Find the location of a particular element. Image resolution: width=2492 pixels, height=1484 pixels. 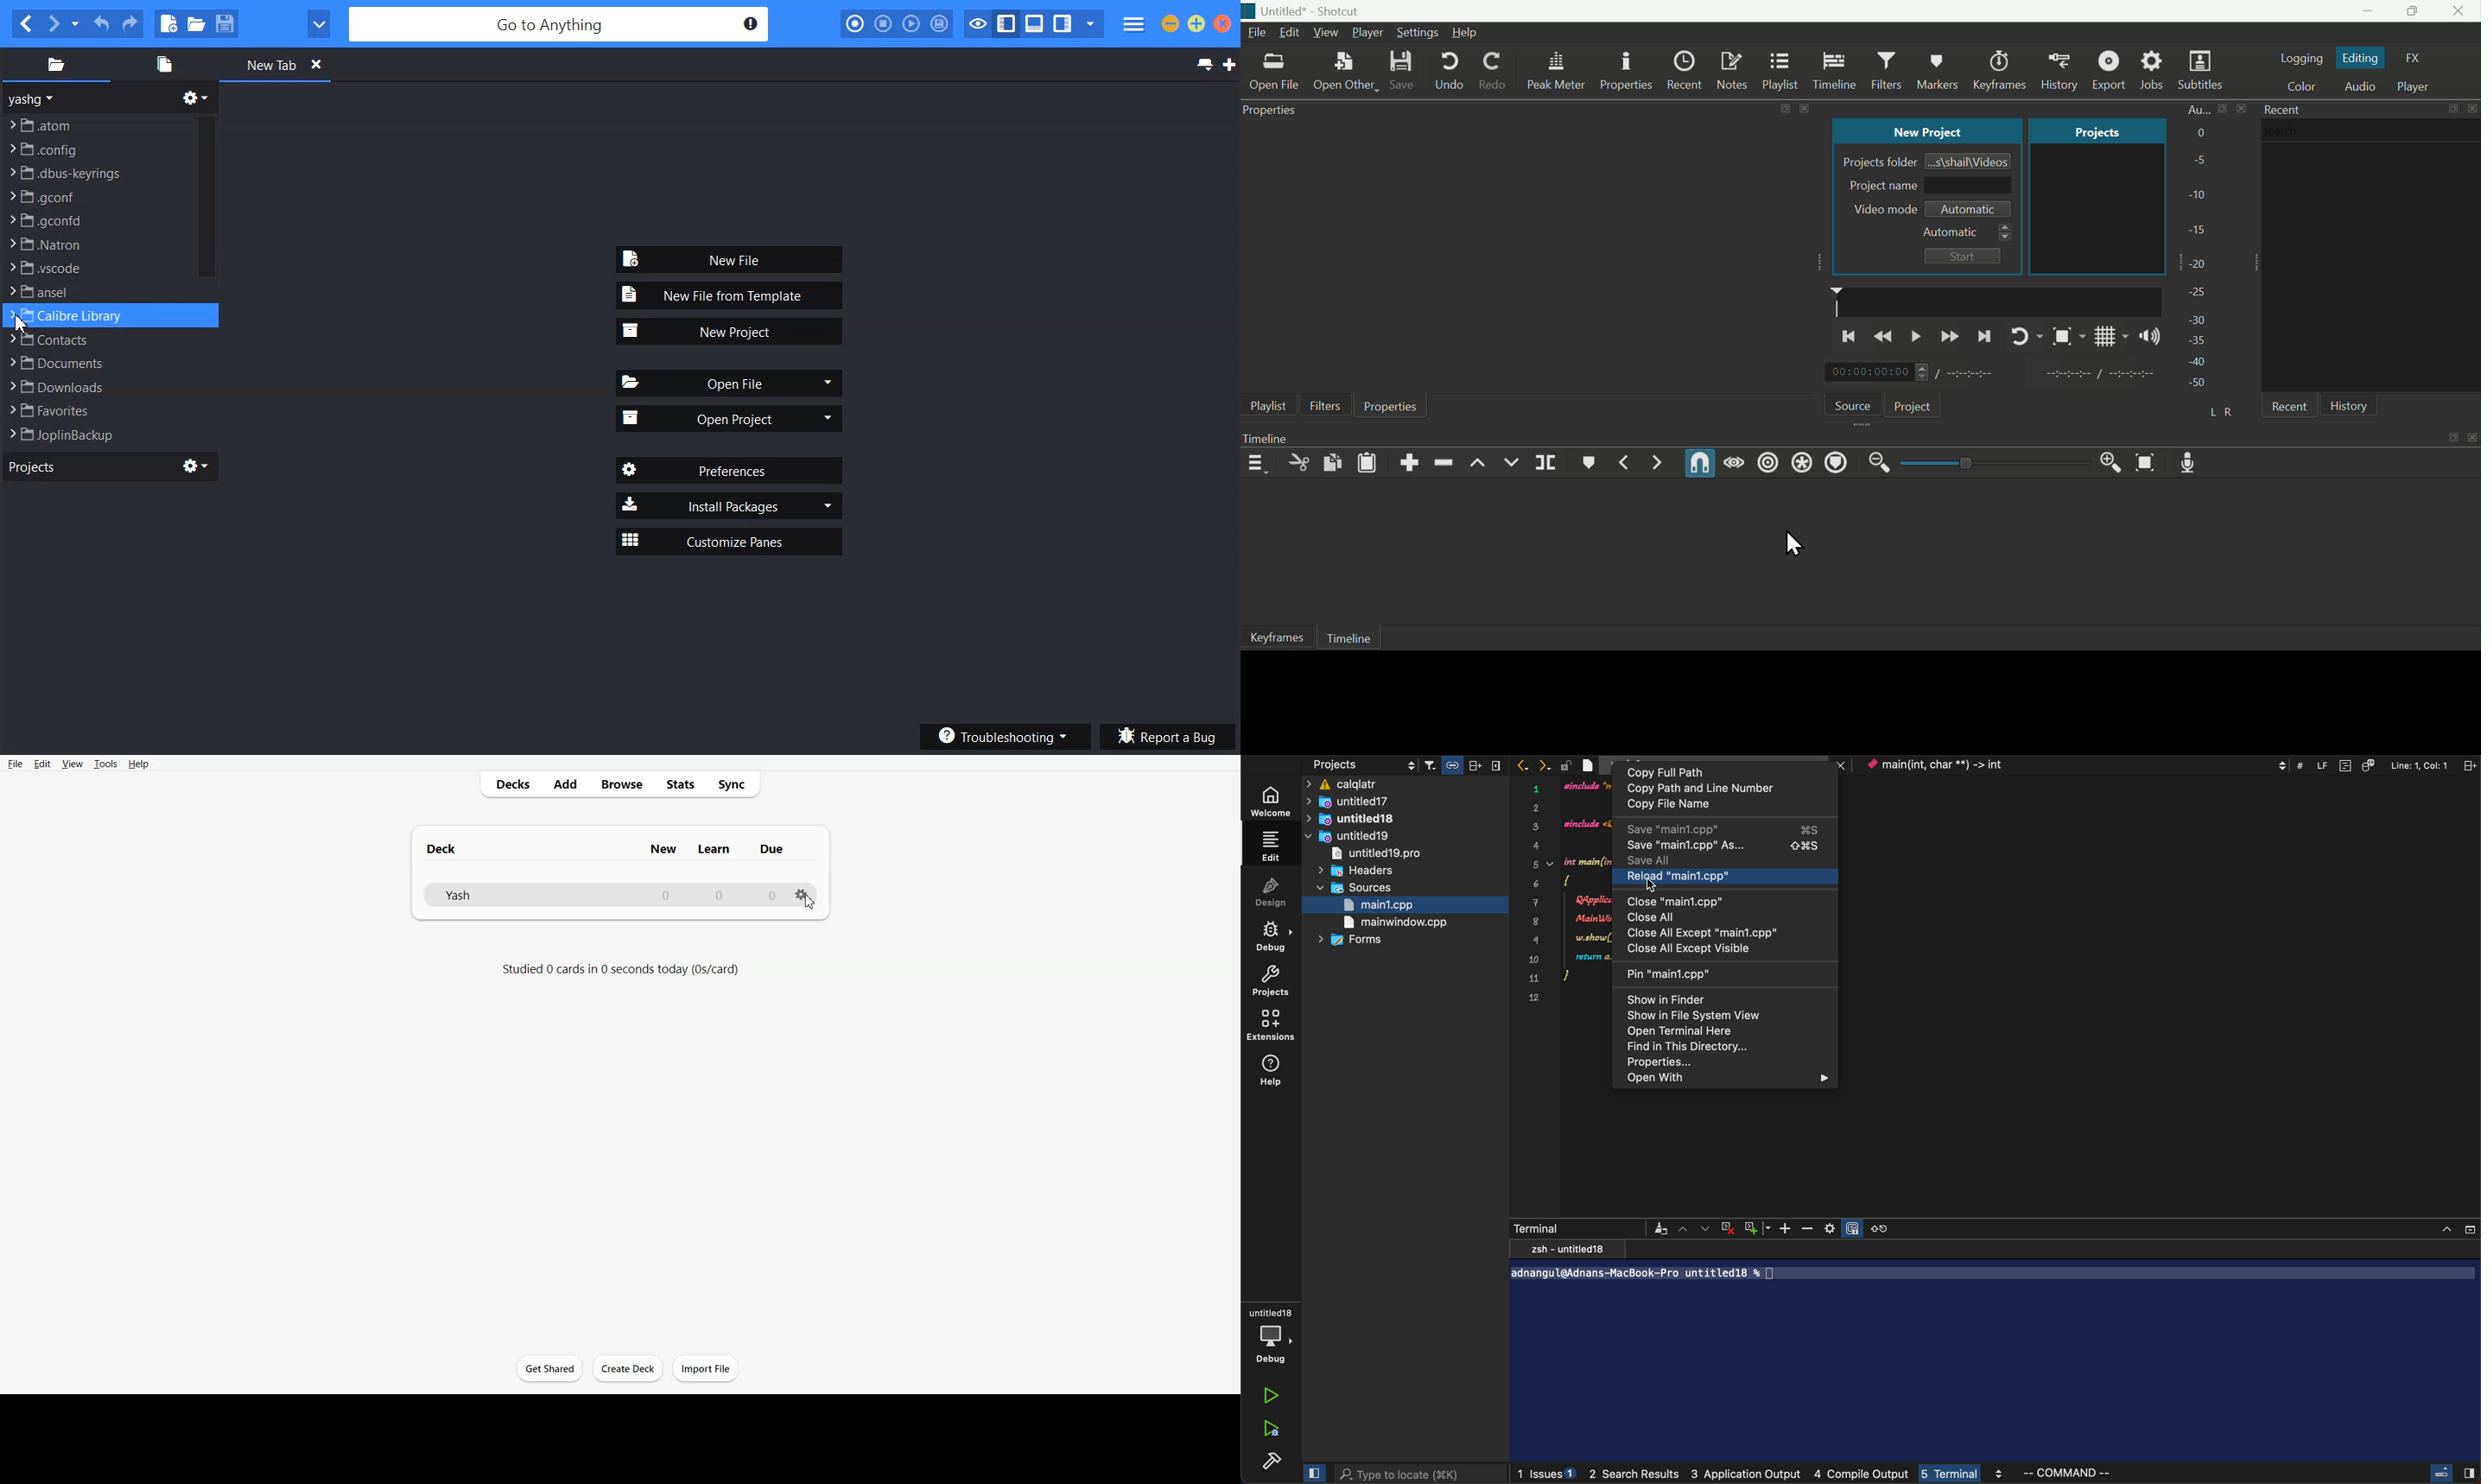

Subtitles is located at coordinates (2203, 71).